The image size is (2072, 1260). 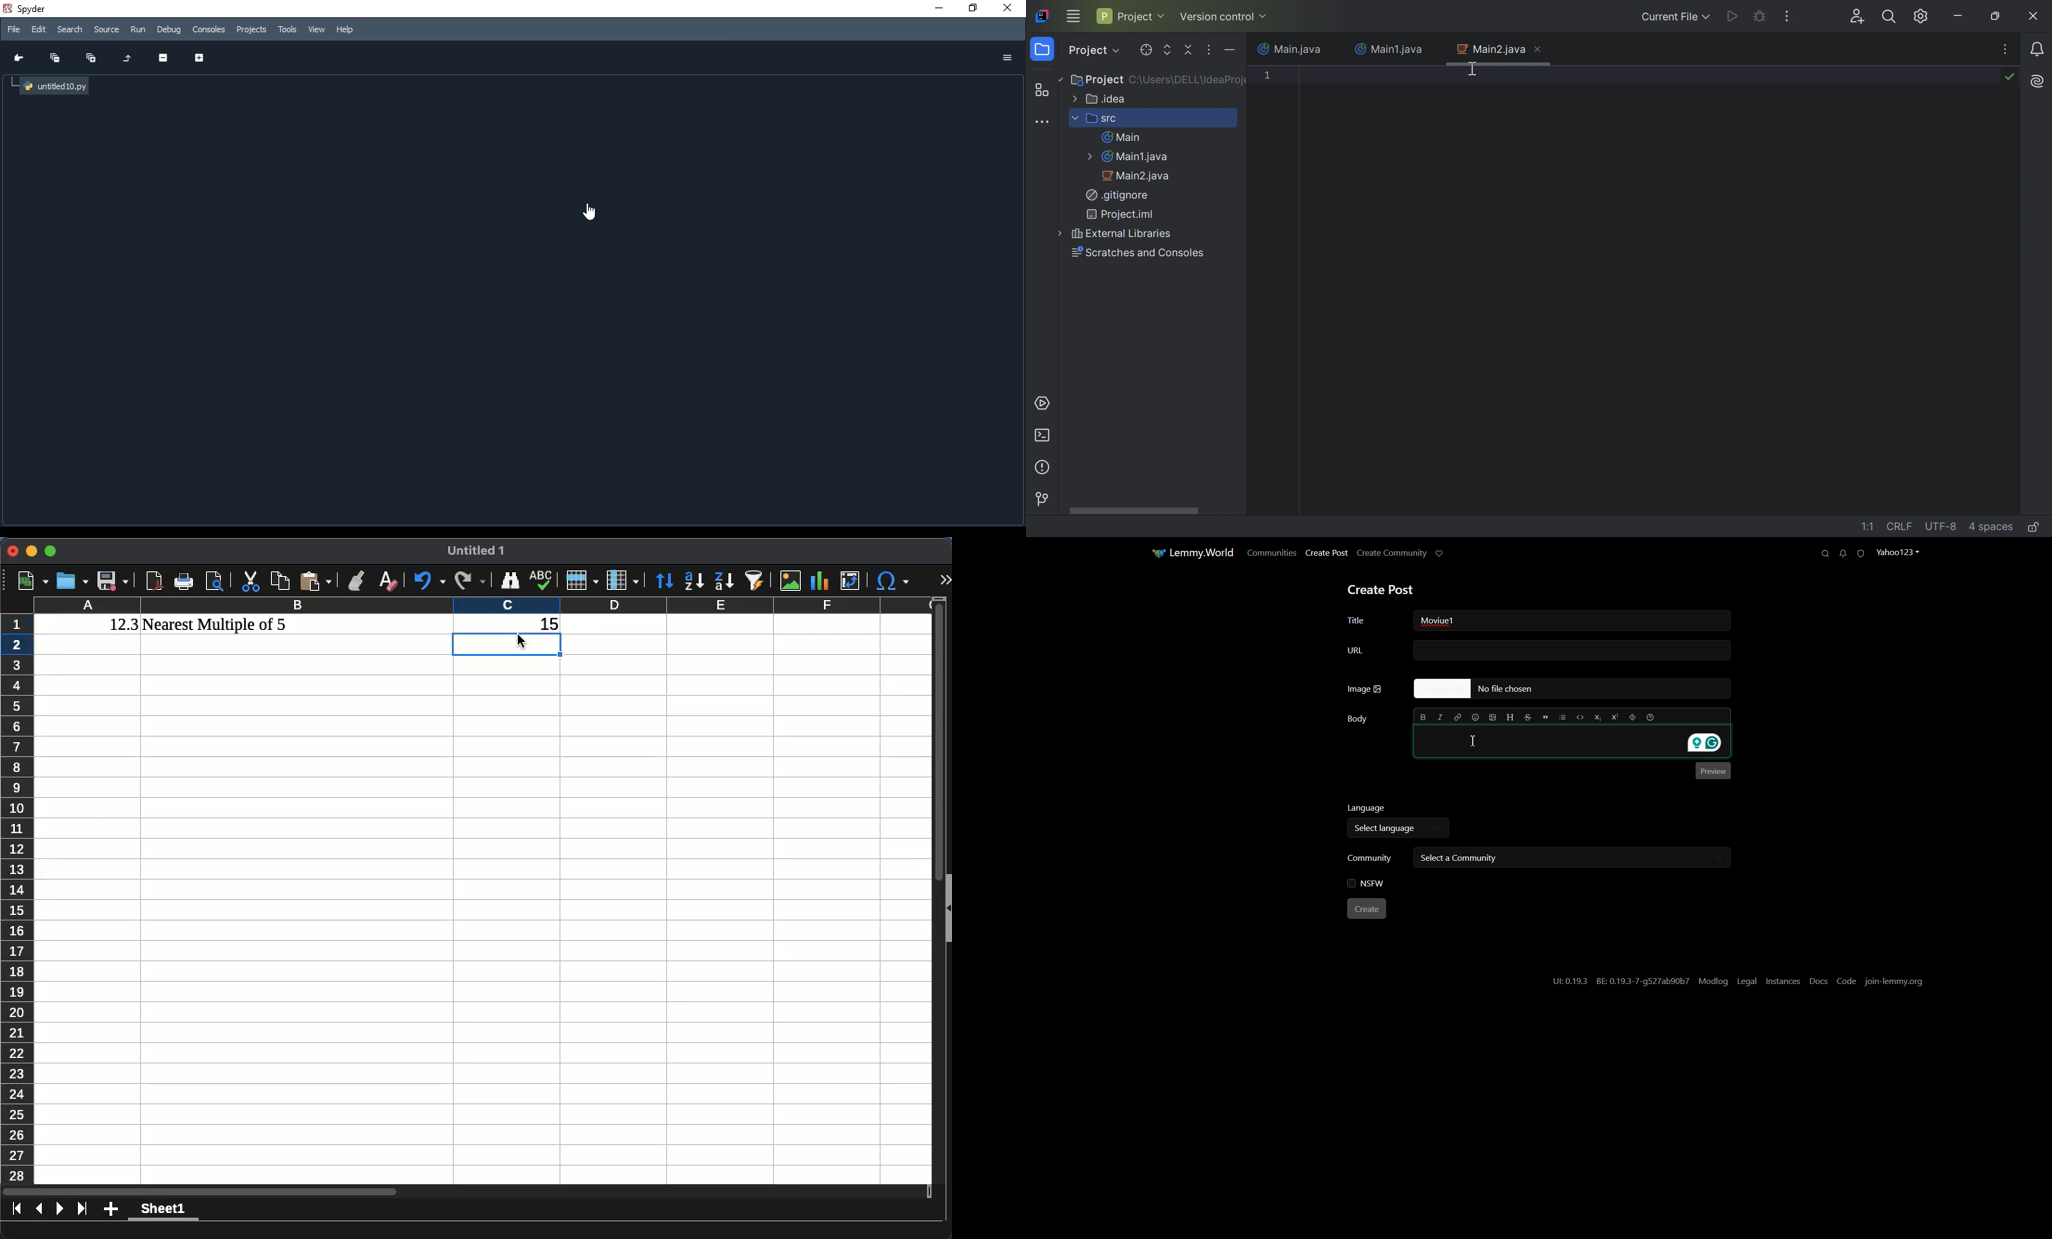 What do you see at coordinates (155, 582) in the screenshot?
I see `pdf reader` at bounding box center [155, 582].